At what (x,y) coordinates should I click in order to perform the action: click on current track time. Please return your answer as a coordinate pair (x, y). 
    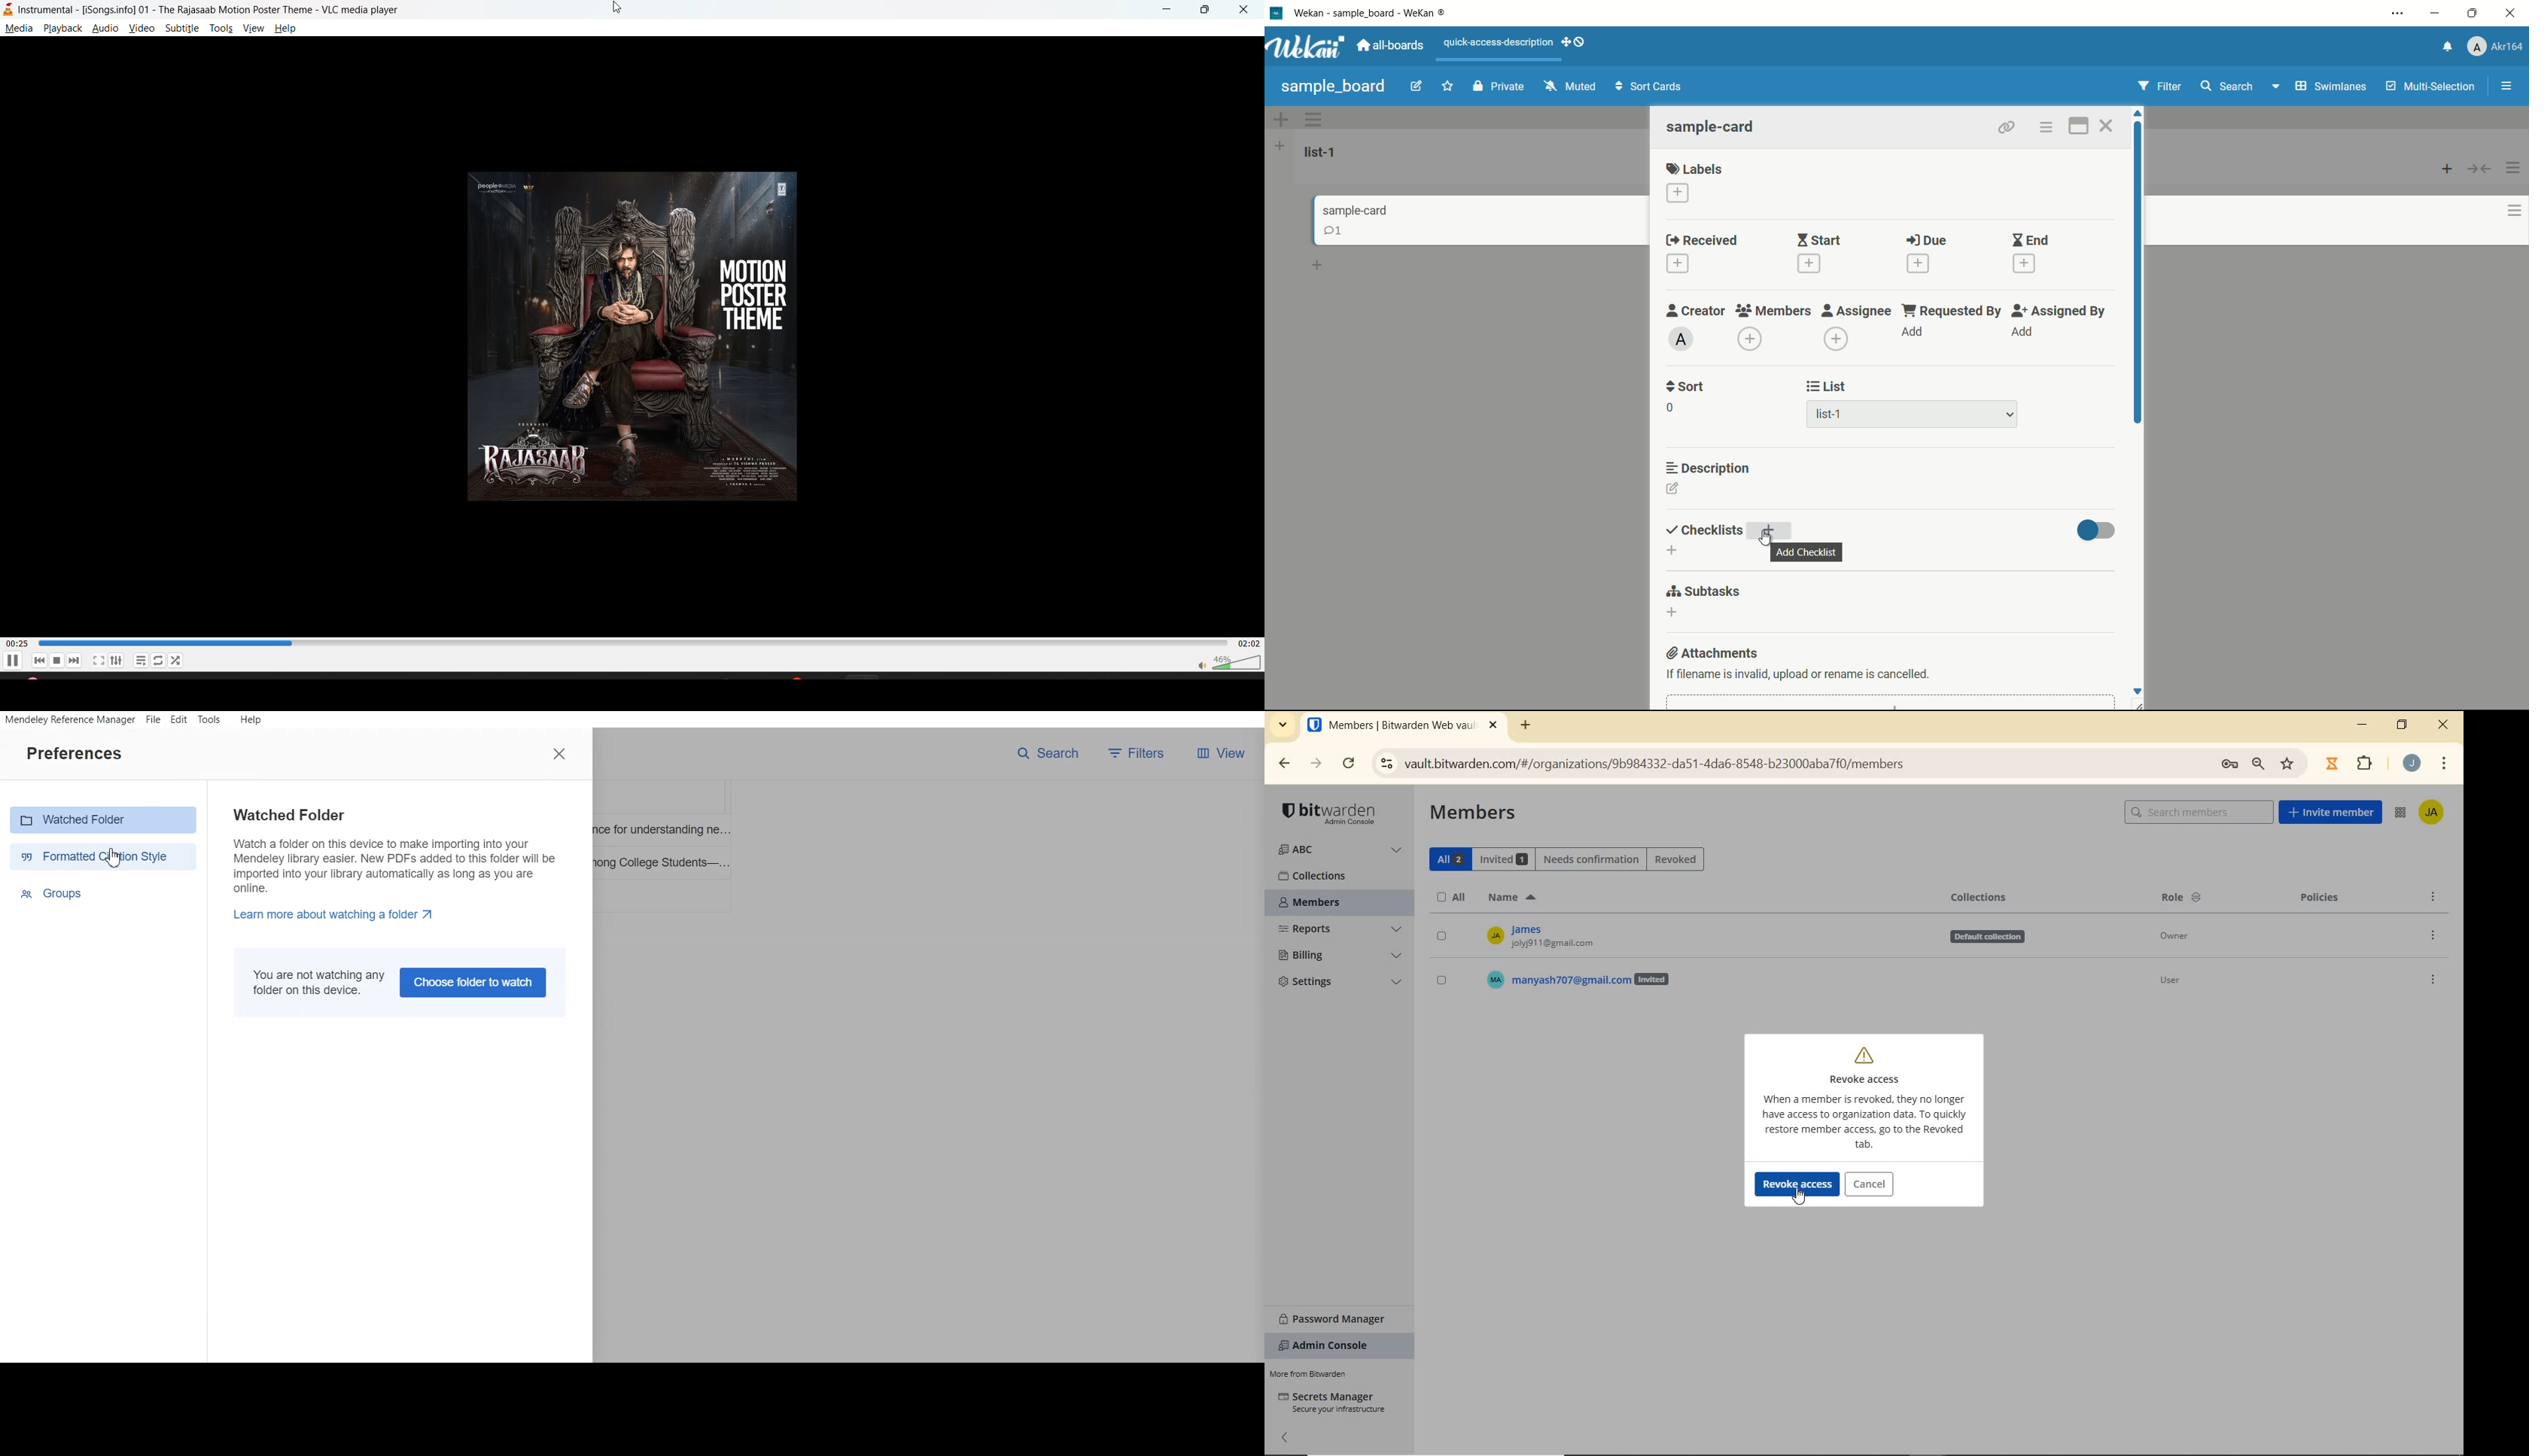
    Looking at the image, I should click on (17, 643).